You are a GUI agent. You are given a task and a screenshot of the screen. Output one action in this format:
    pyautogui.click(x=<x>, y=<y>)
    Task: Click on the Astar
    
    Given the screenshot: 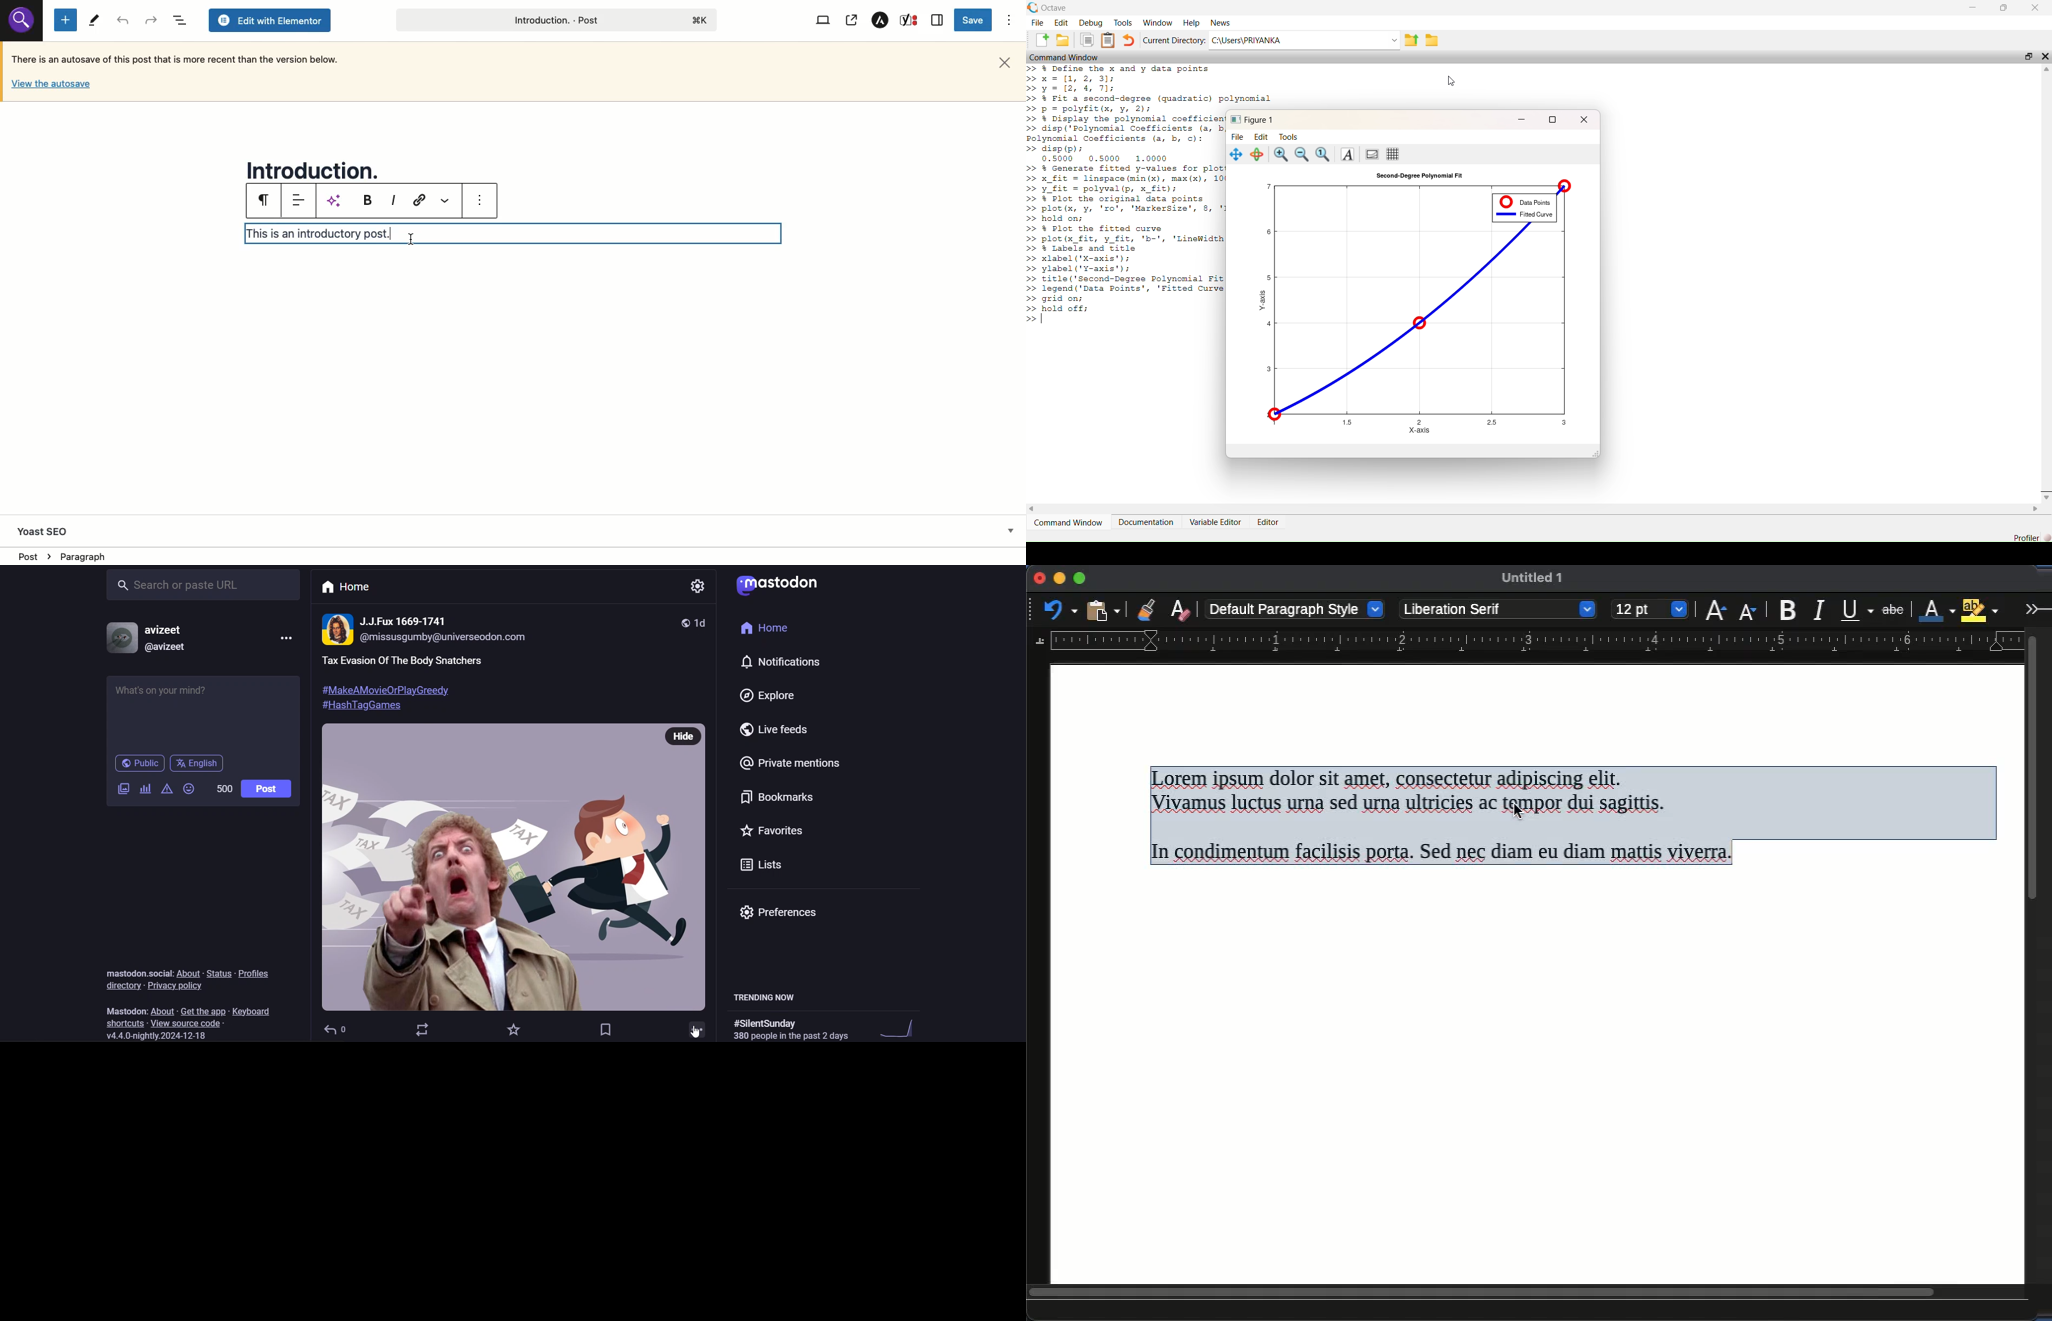 What is the action you would take?
    pyautogui.click(x=881, y=21)
    